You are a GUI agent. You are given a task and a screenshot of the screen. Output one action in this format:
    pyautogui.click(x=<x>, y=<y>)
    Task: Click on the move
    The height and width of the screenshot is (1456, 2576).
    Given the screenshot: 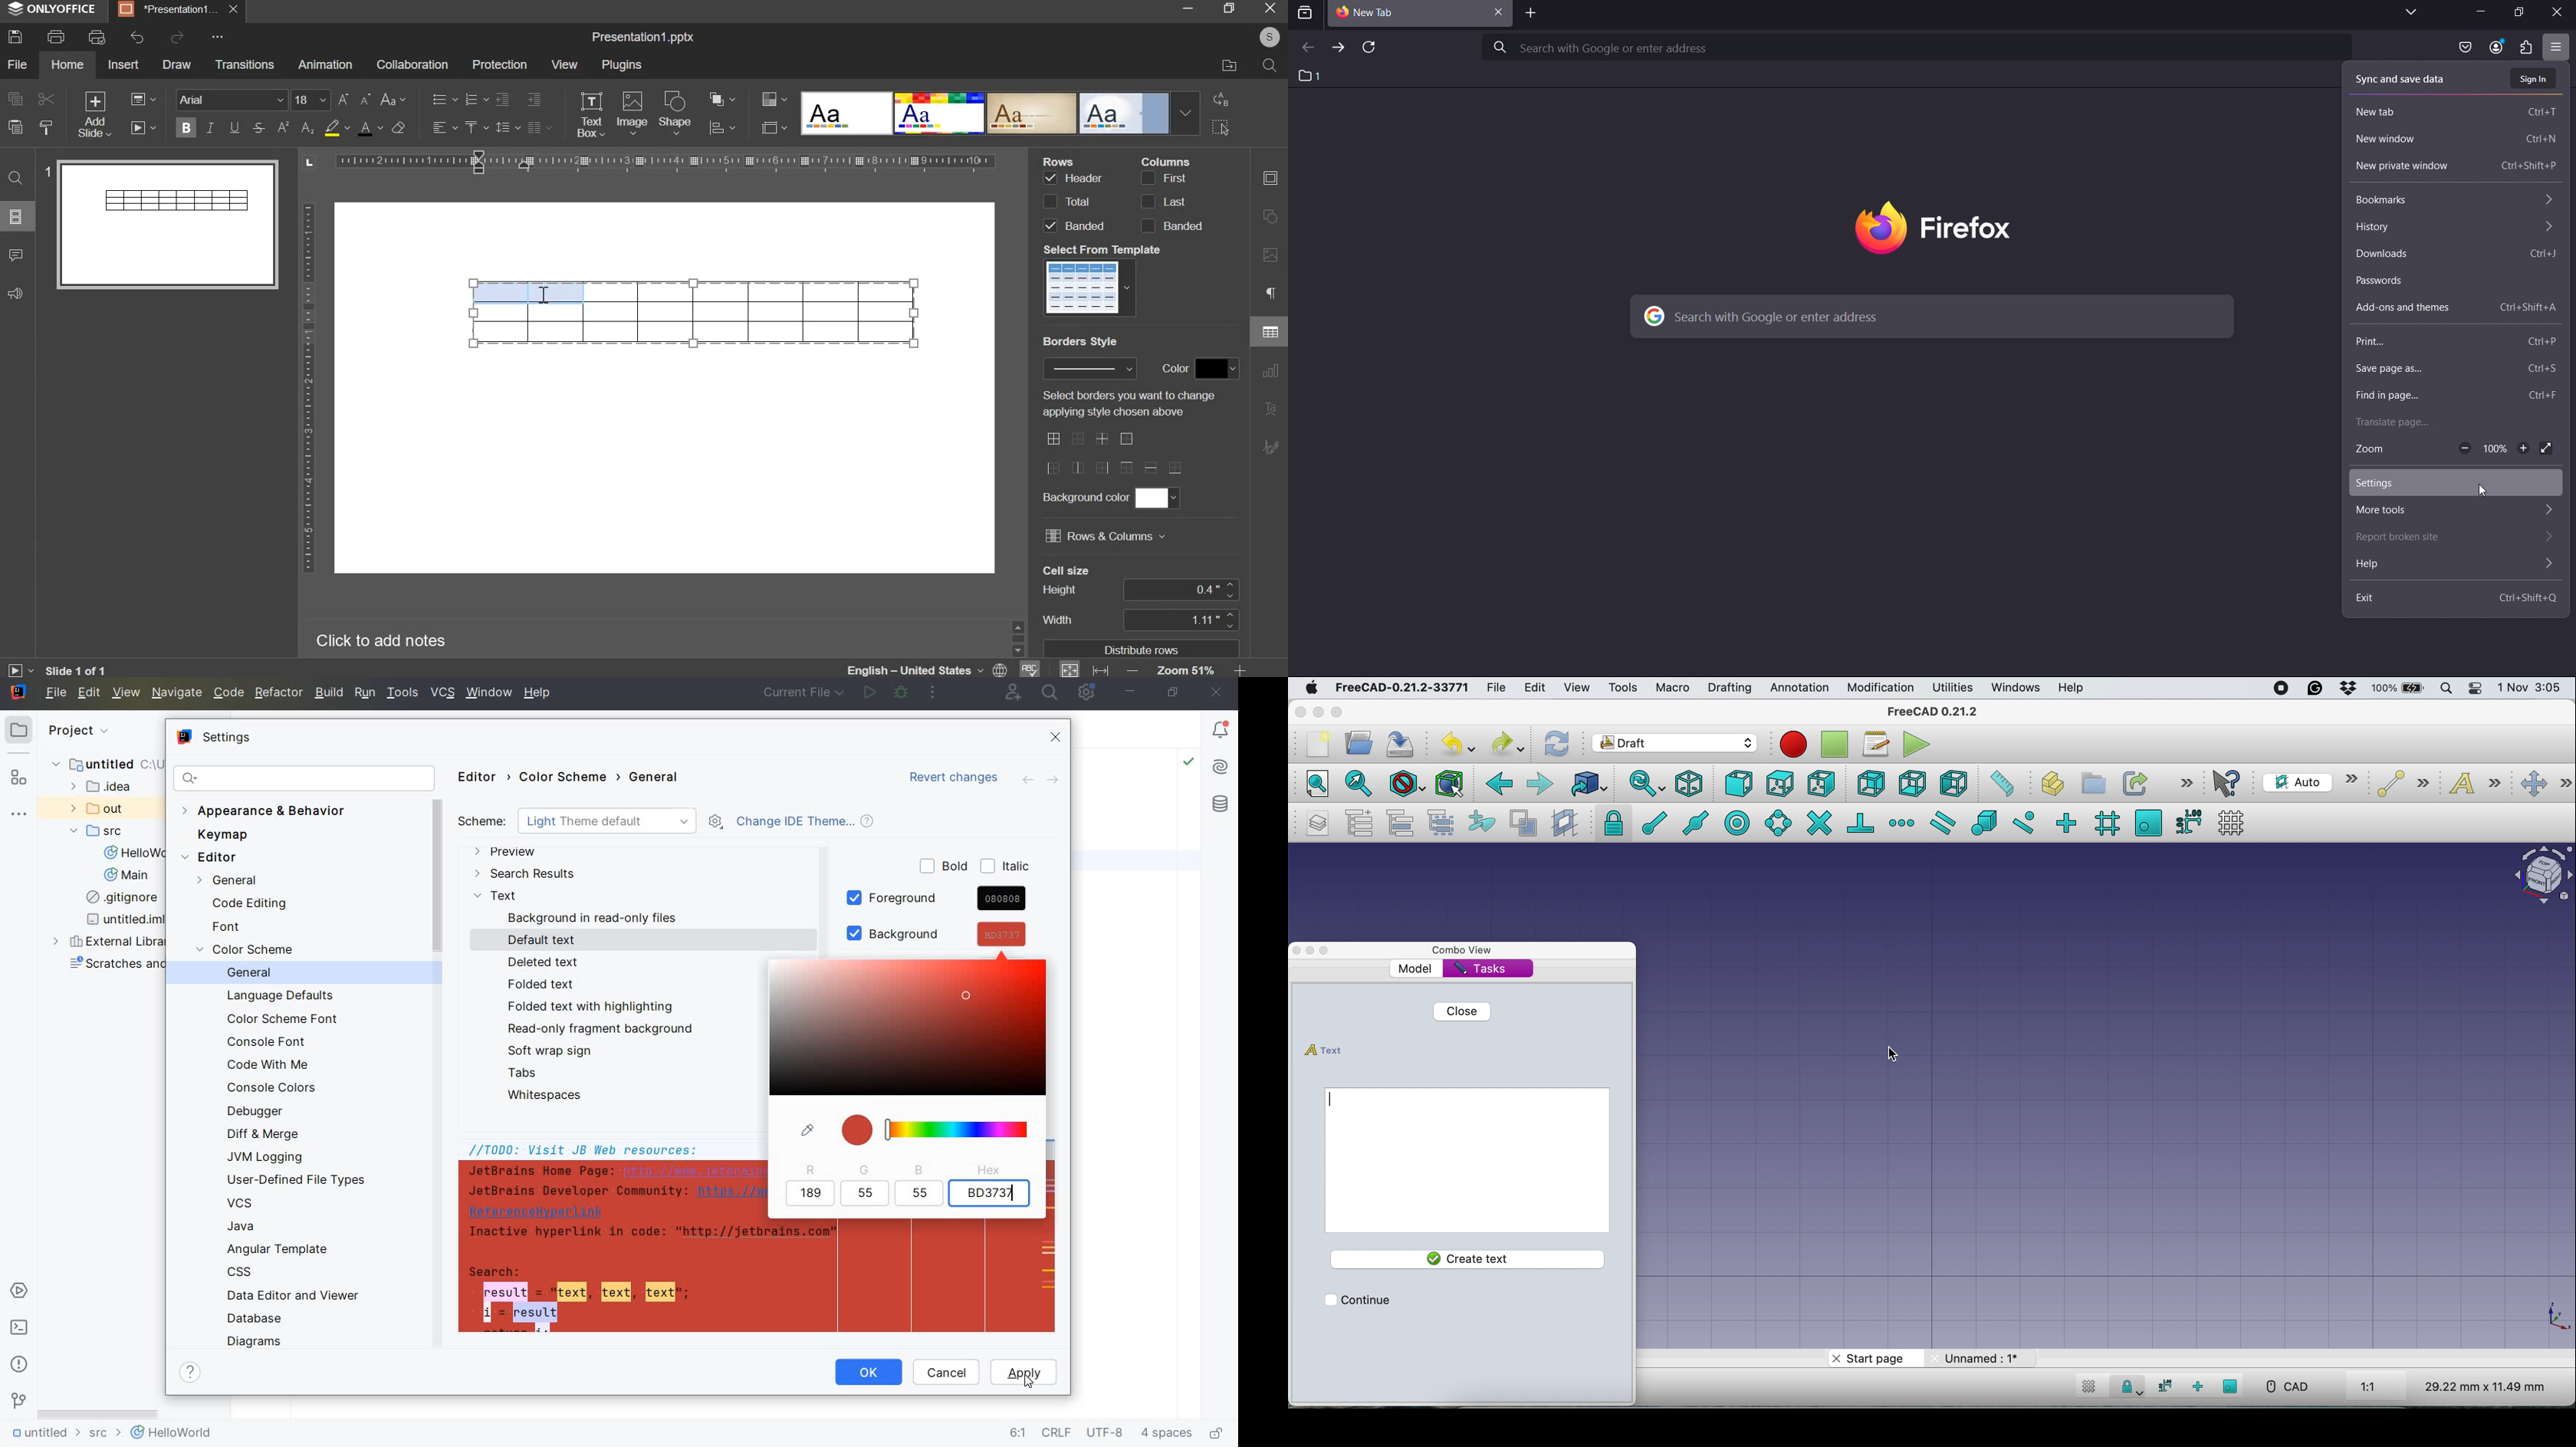 What is the action you would take?
    pyautogui.click(x=2543, y=783)
    